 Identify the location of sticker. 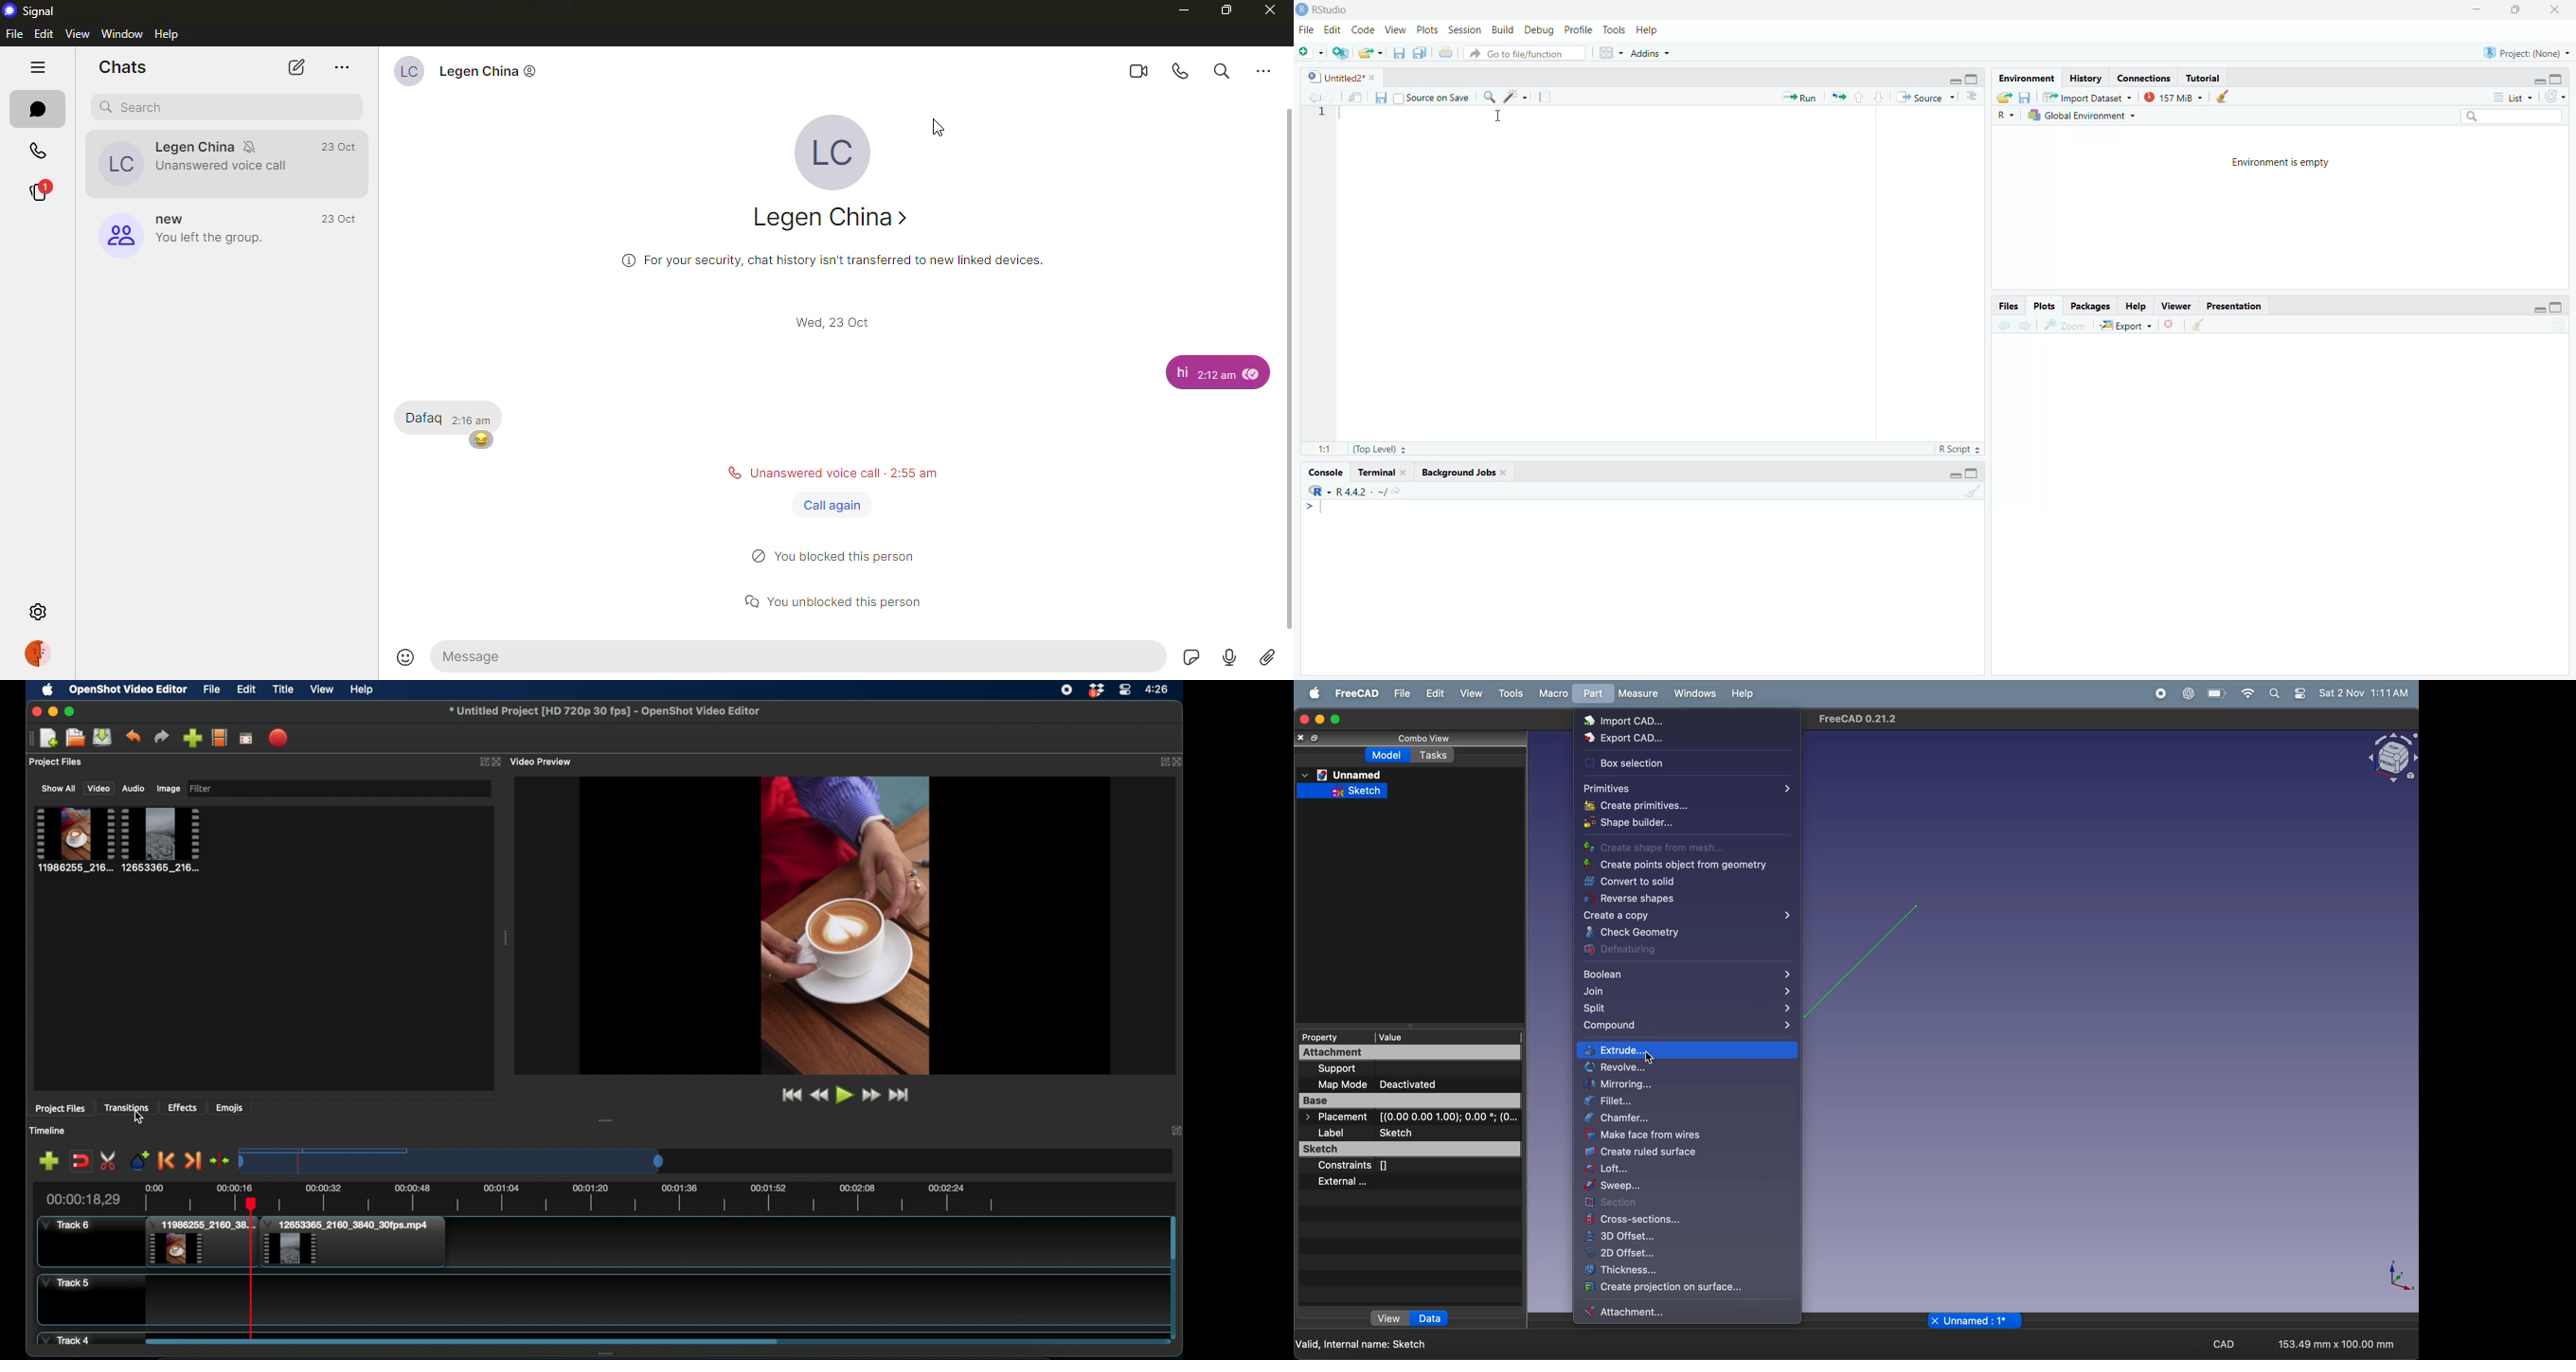
(1190, 659).